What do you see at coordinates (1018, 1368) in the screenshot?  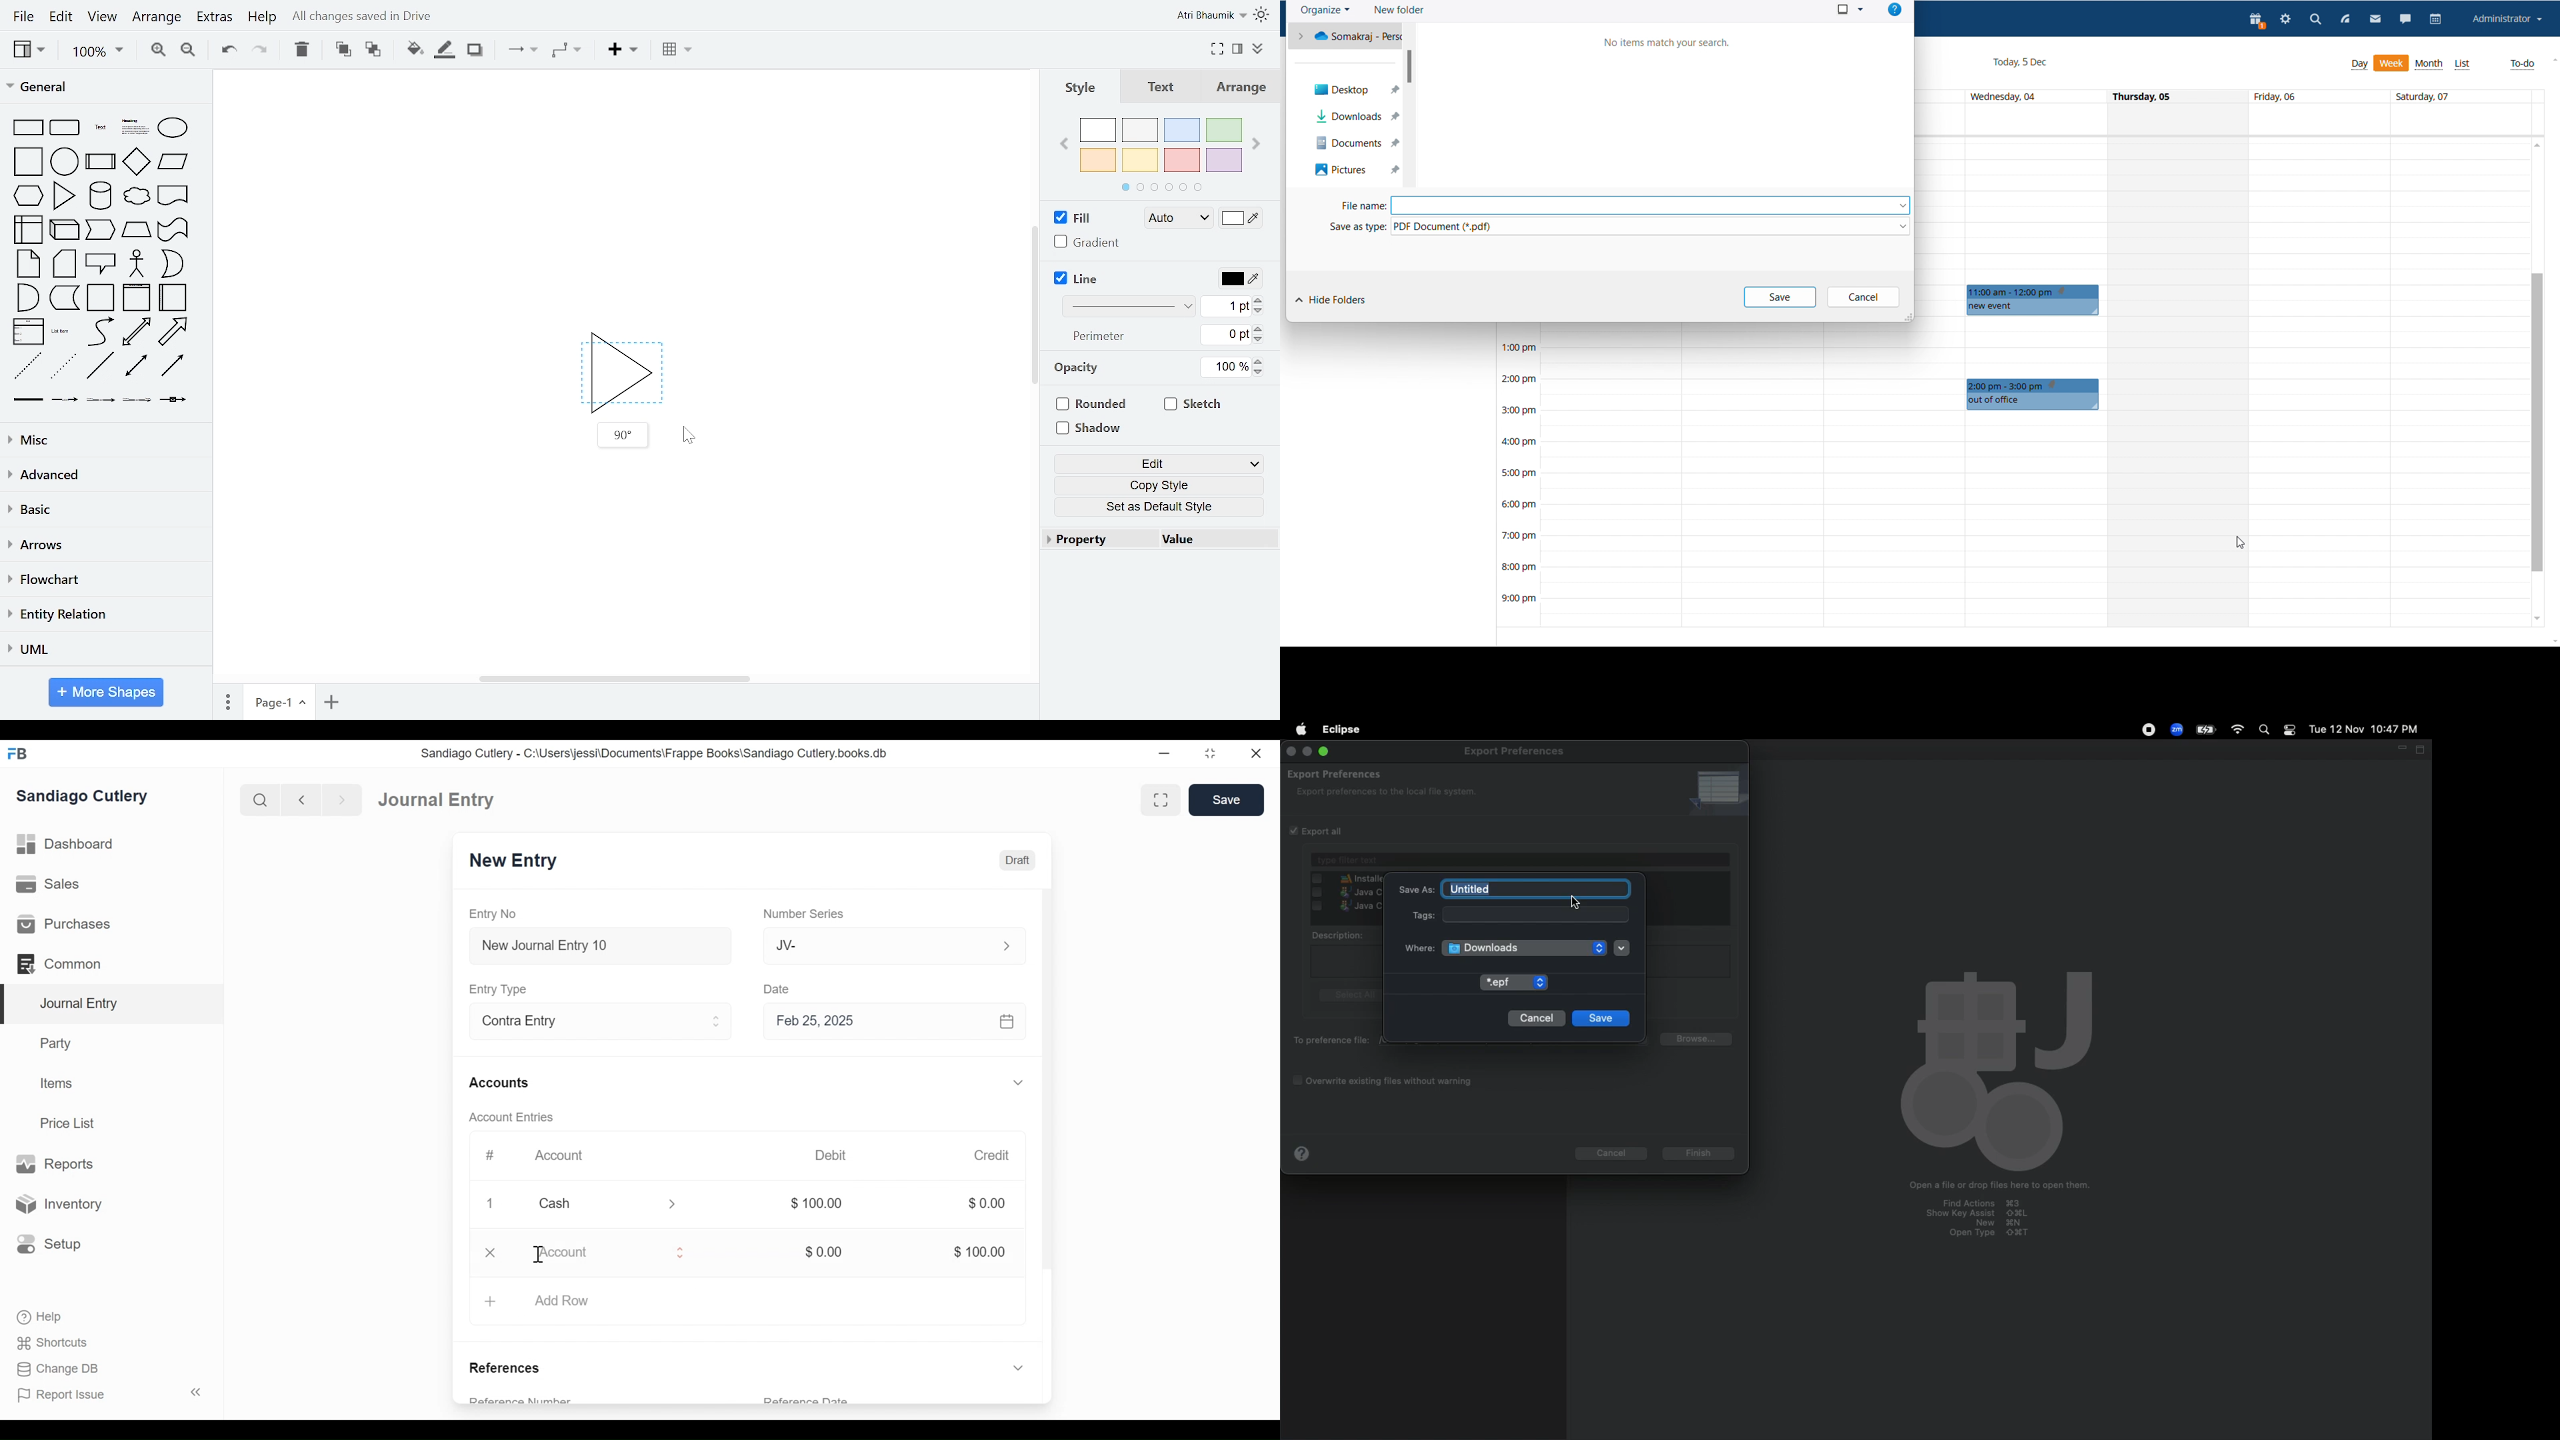 I see `Expand` at bounding box center [1018, 1368].